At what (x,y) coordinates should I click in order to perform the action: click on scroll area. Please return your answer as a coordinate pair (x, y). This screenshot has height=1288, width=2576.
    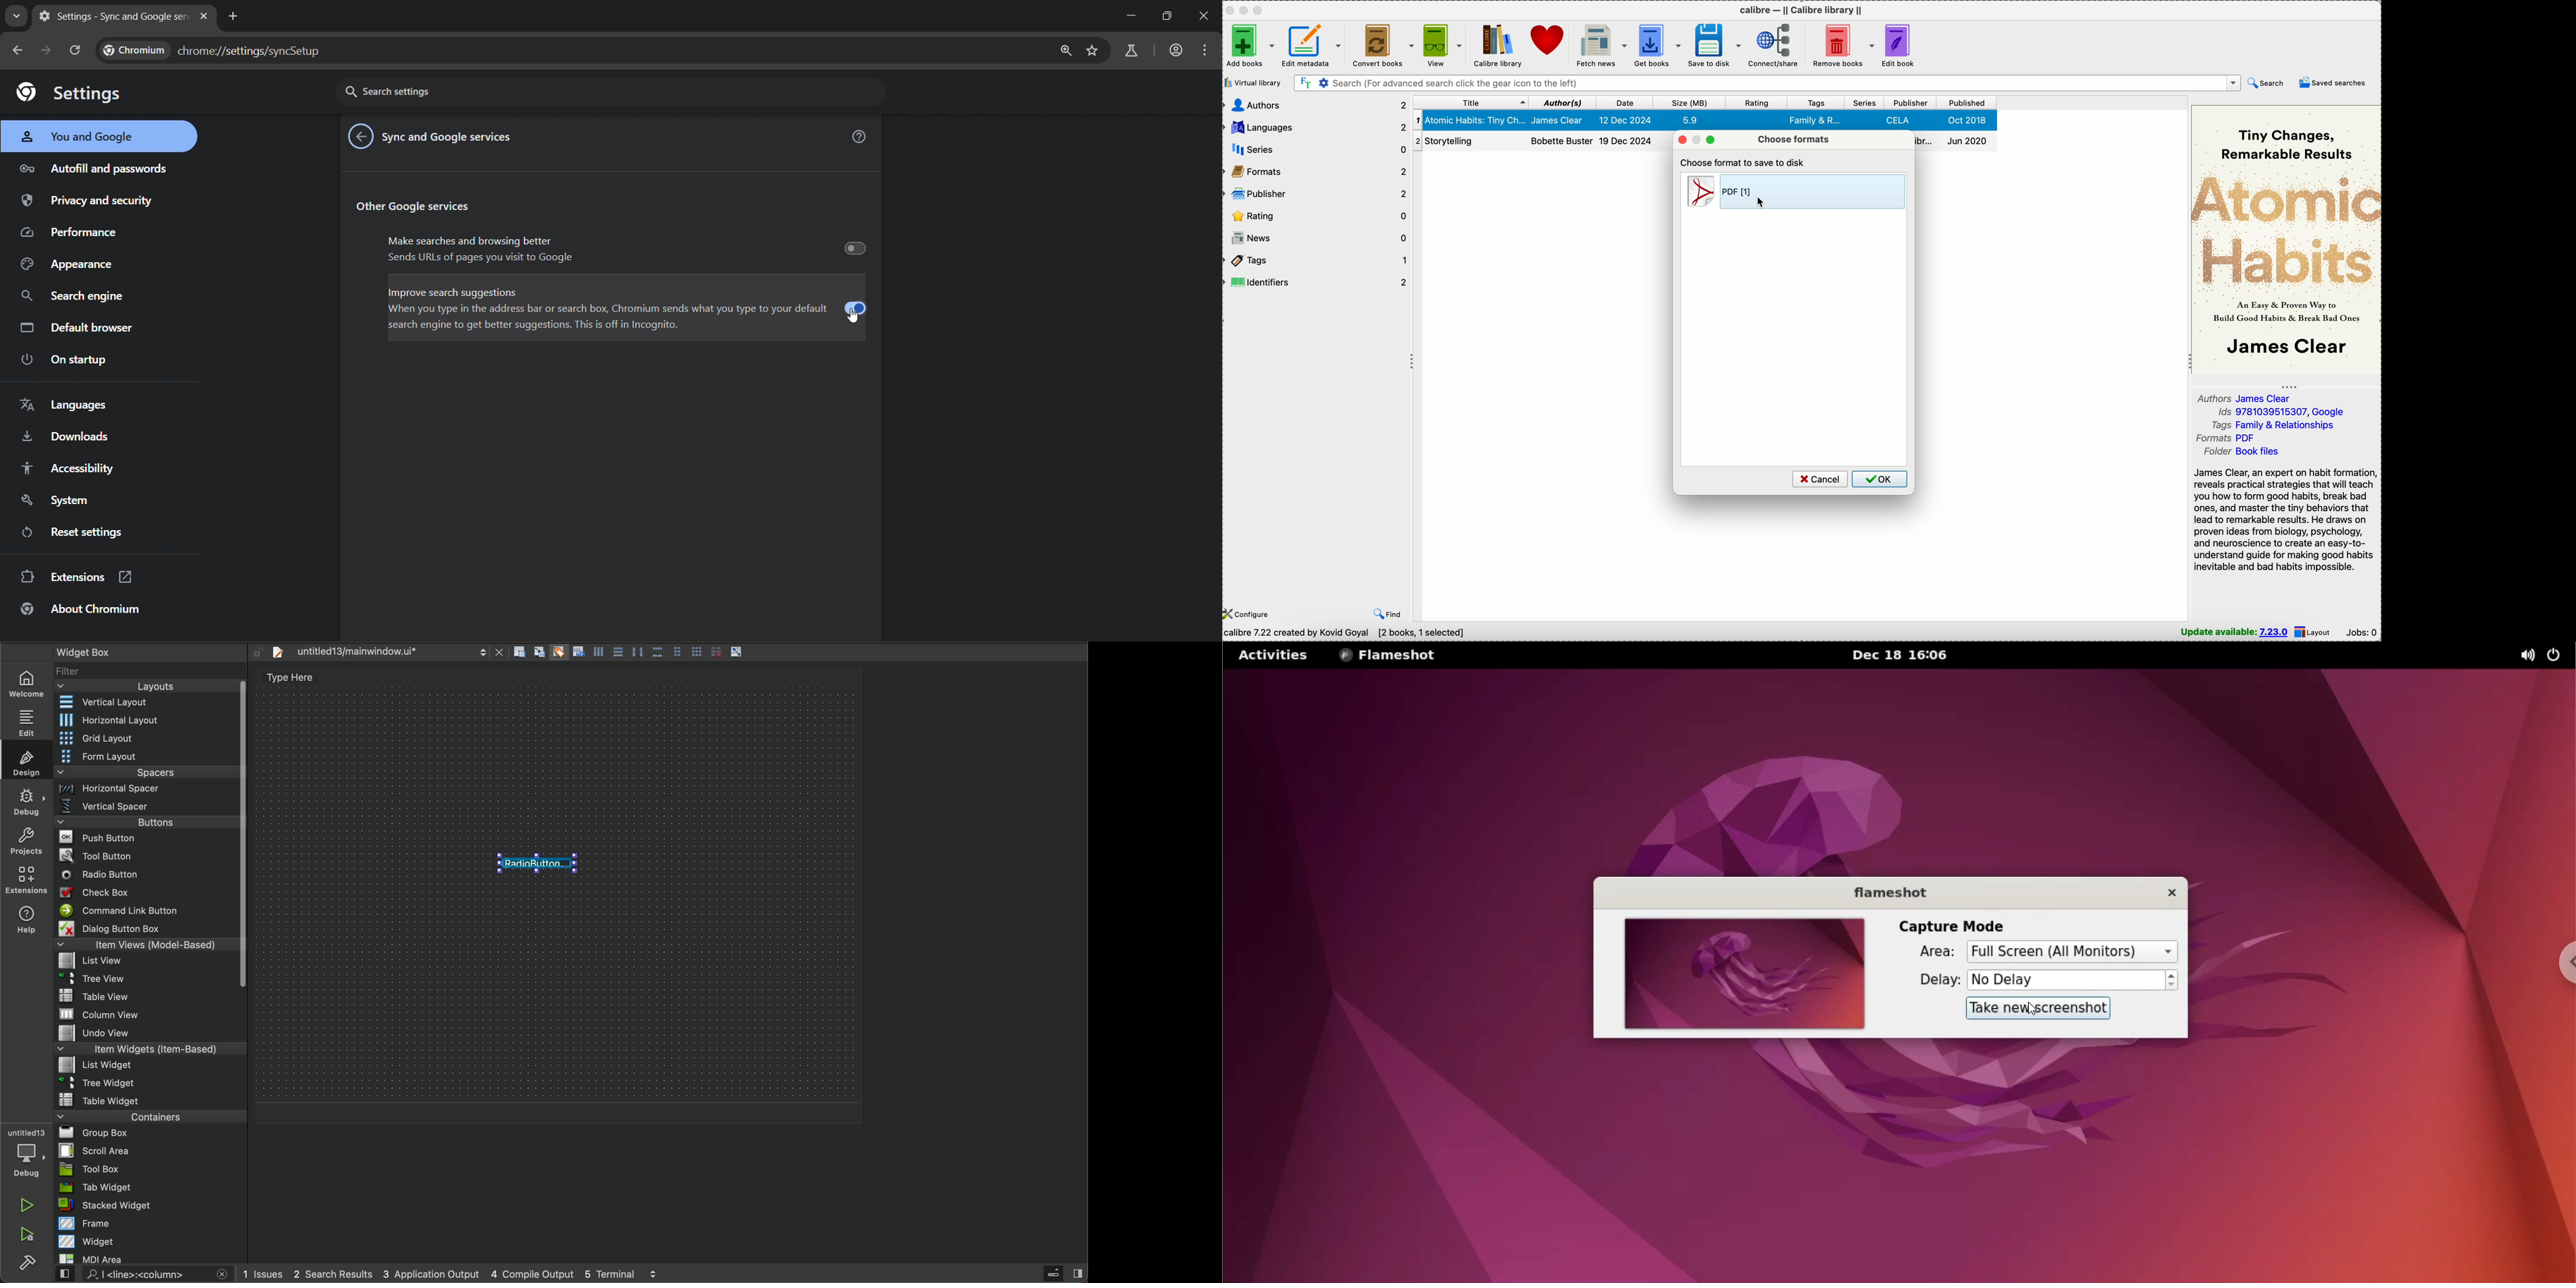
    Looking at the image, I should click on (150, 1150).